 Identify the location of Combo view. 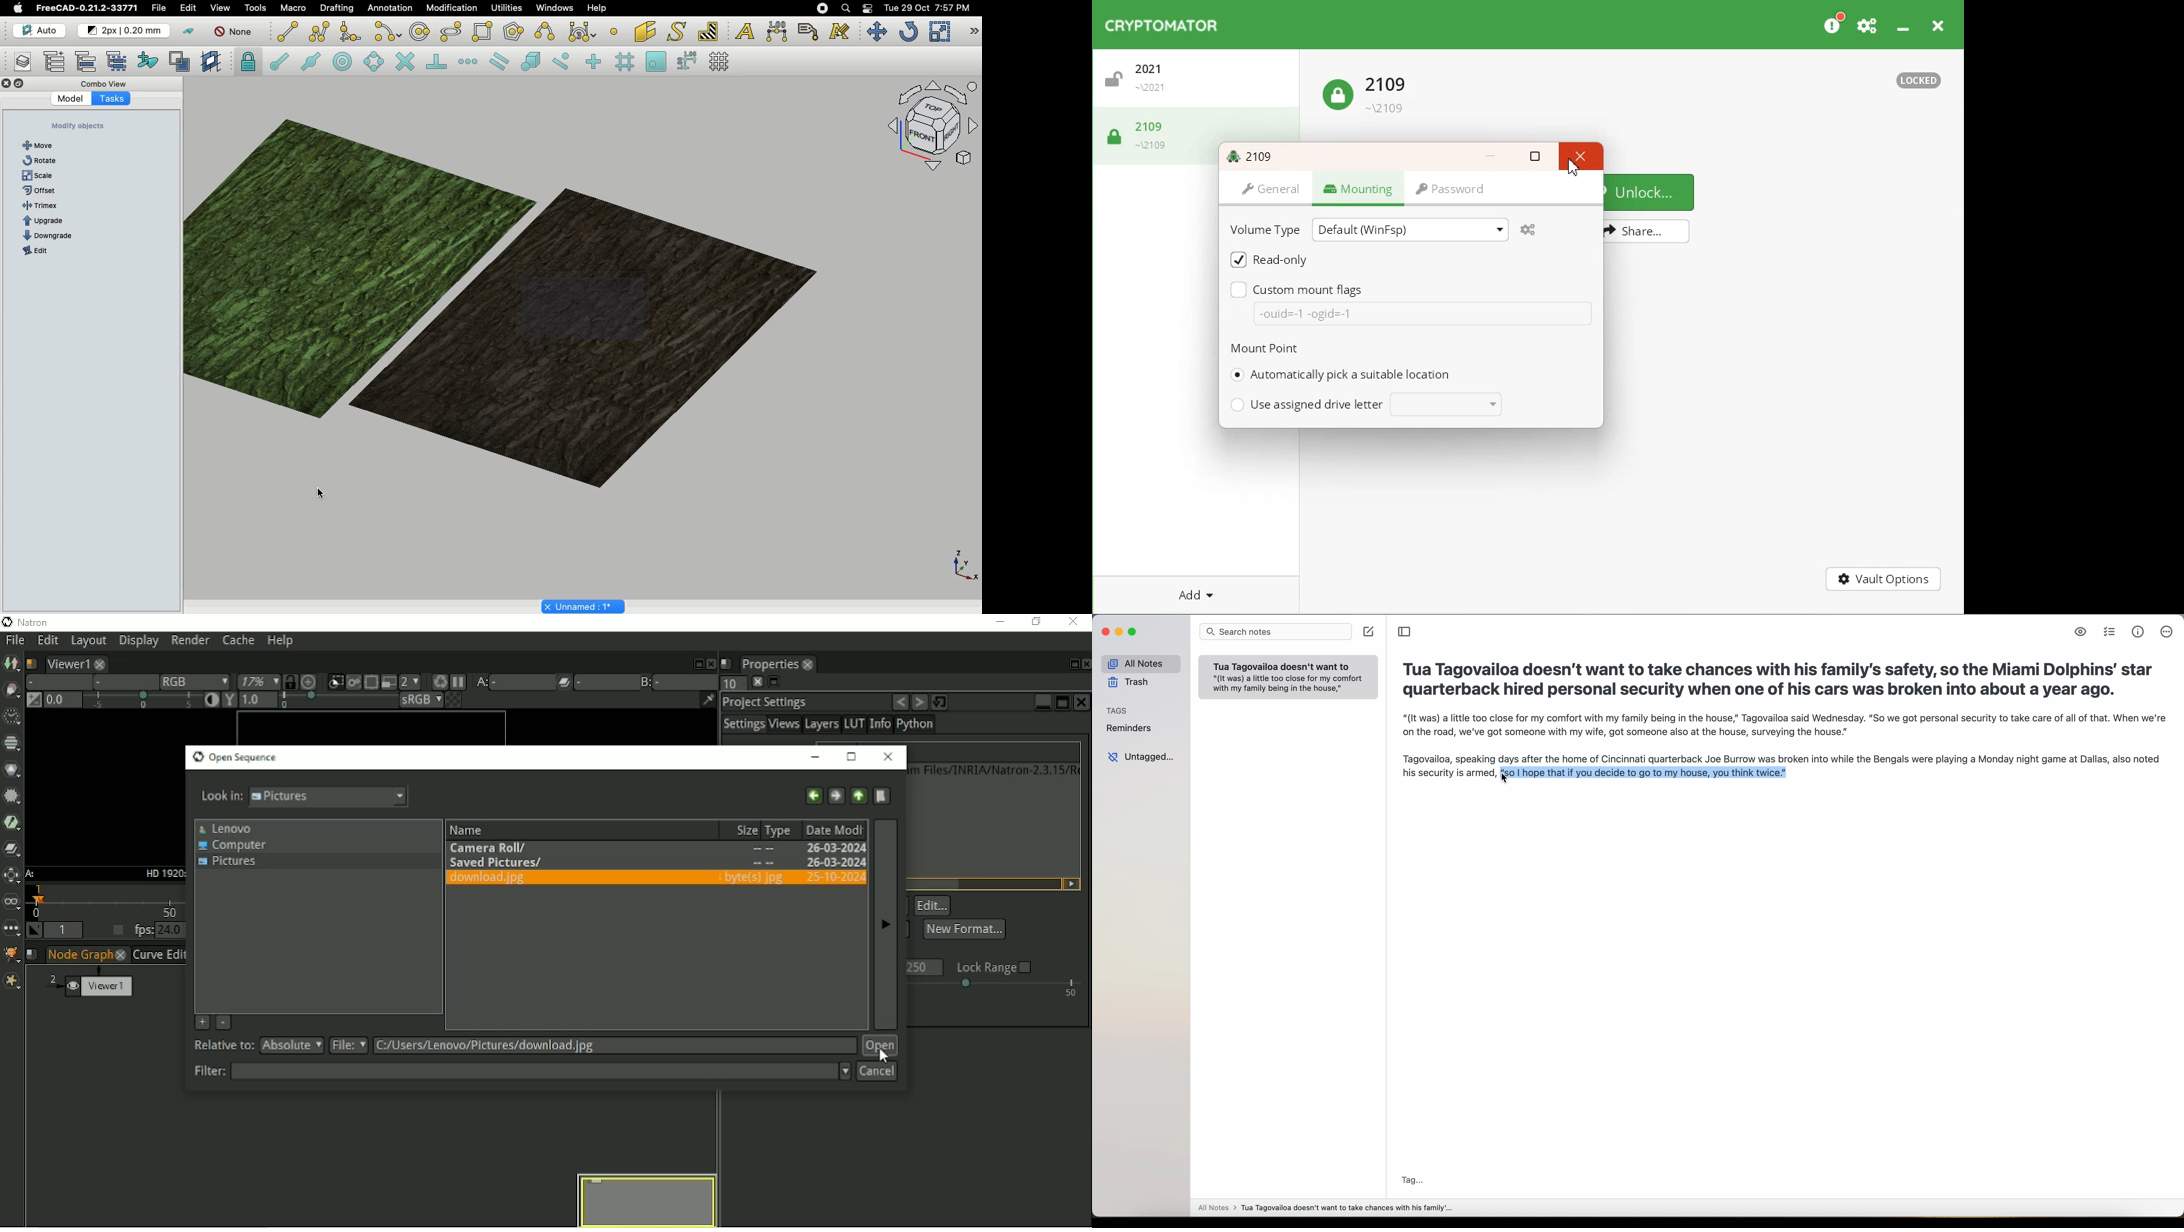
(105, 83).